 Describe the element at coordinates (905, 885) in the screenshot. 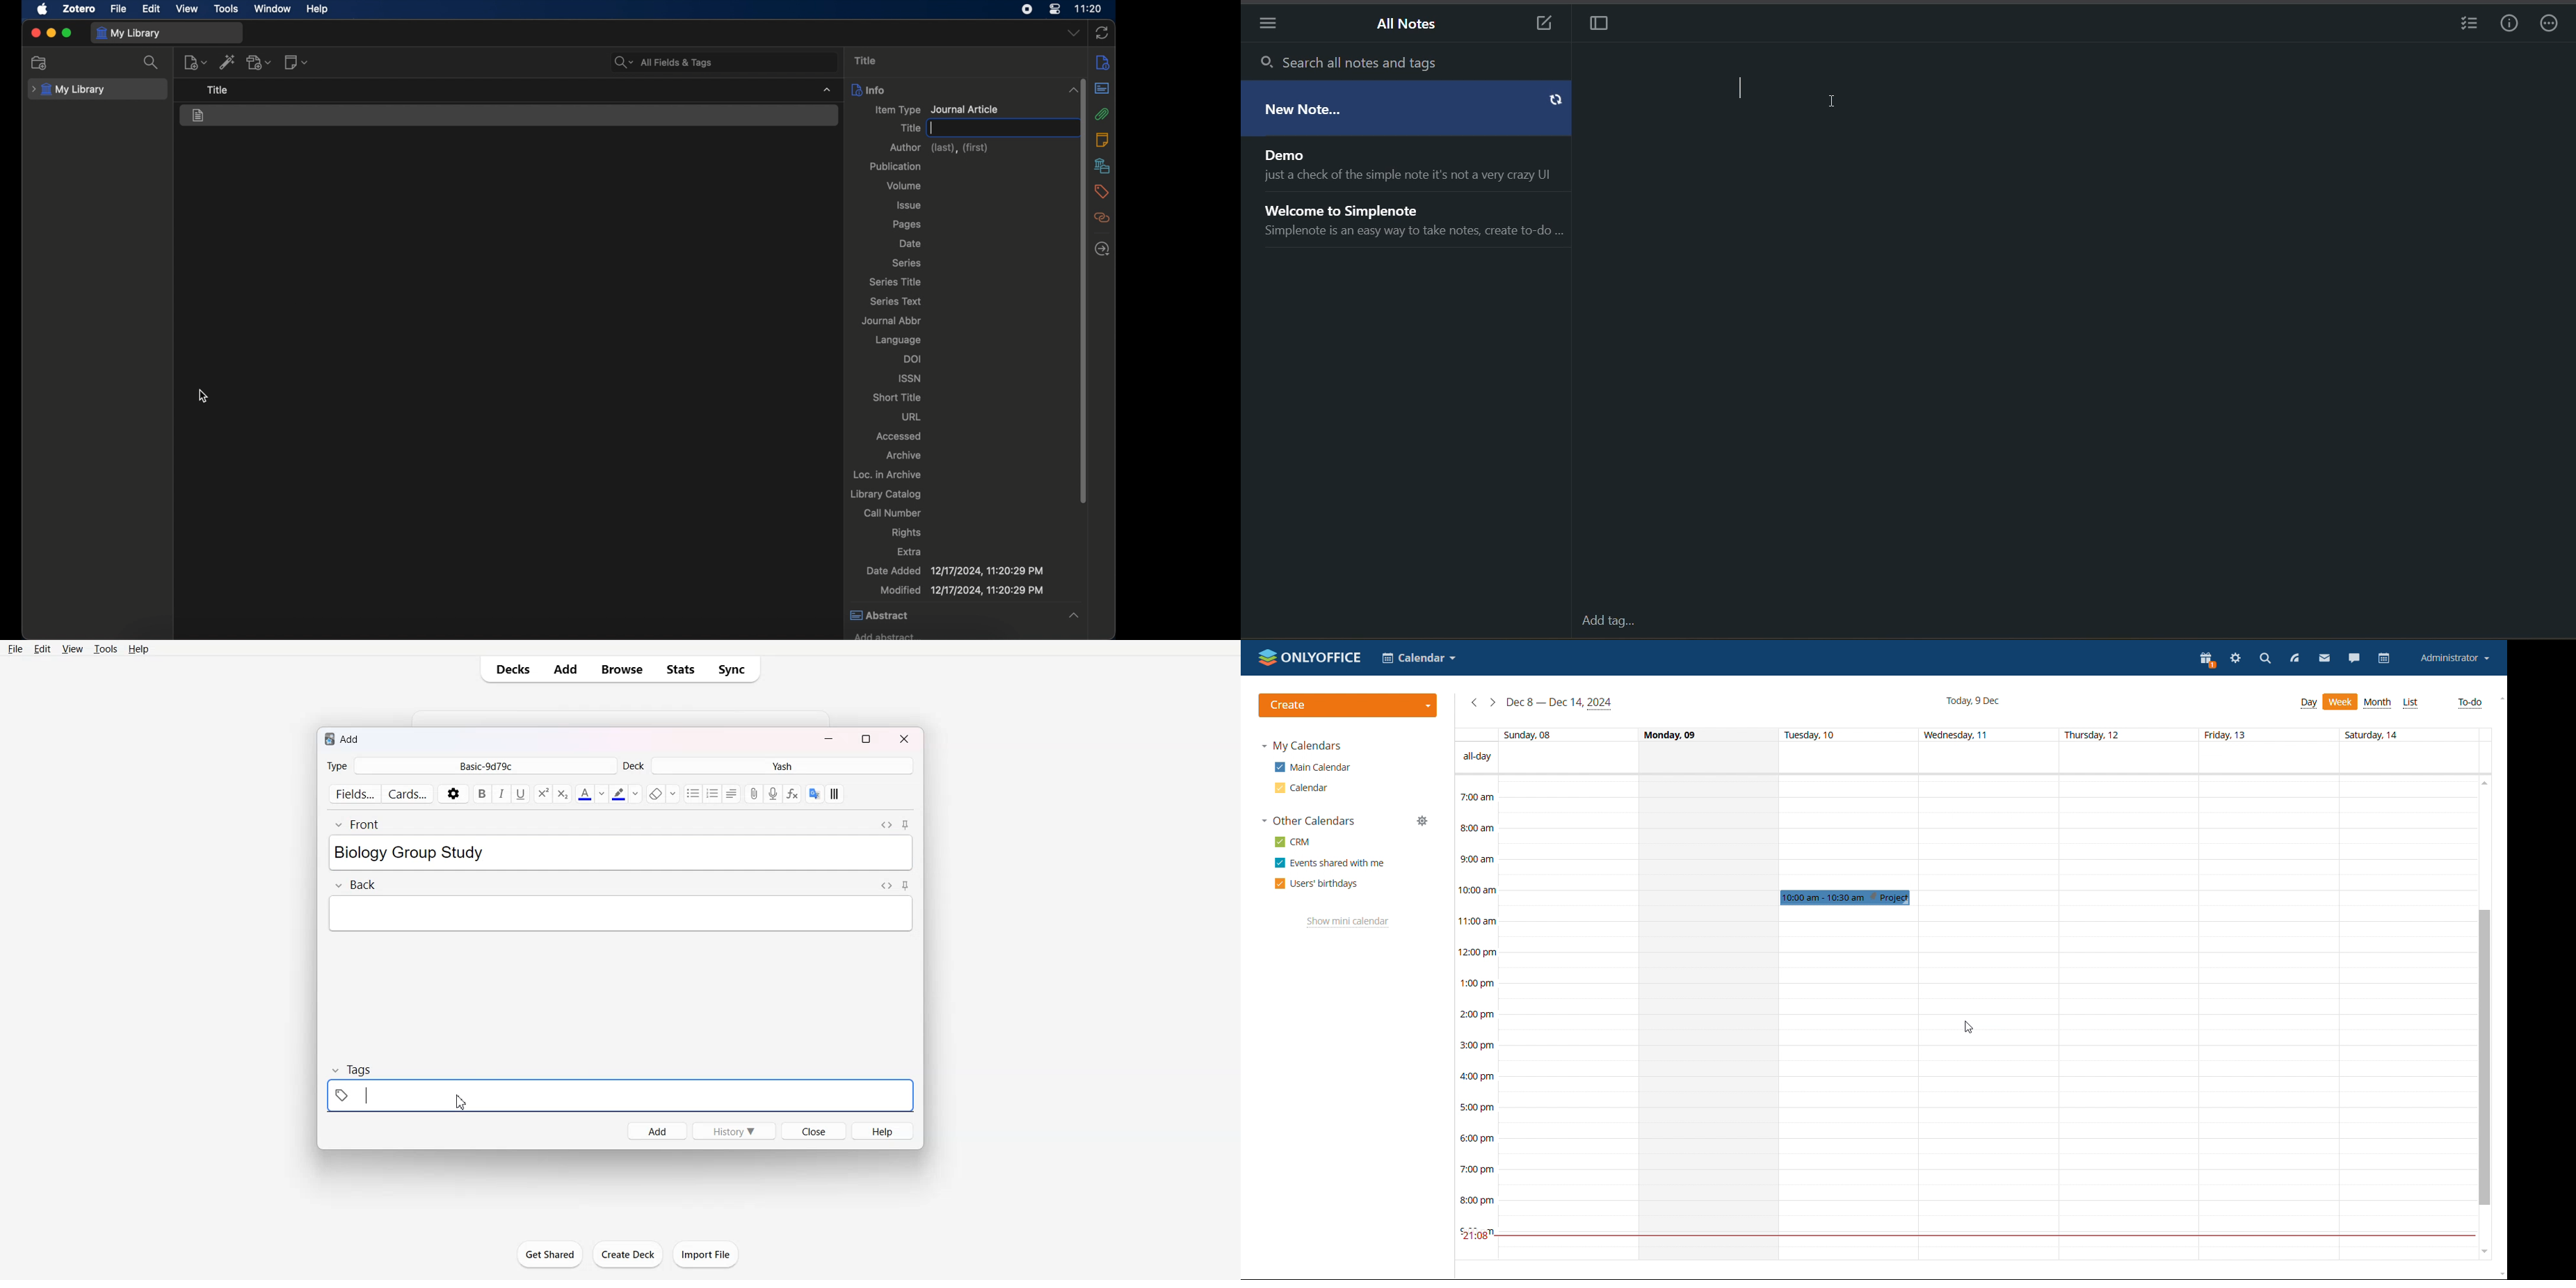

I see `Toggle Sticky` at that location.